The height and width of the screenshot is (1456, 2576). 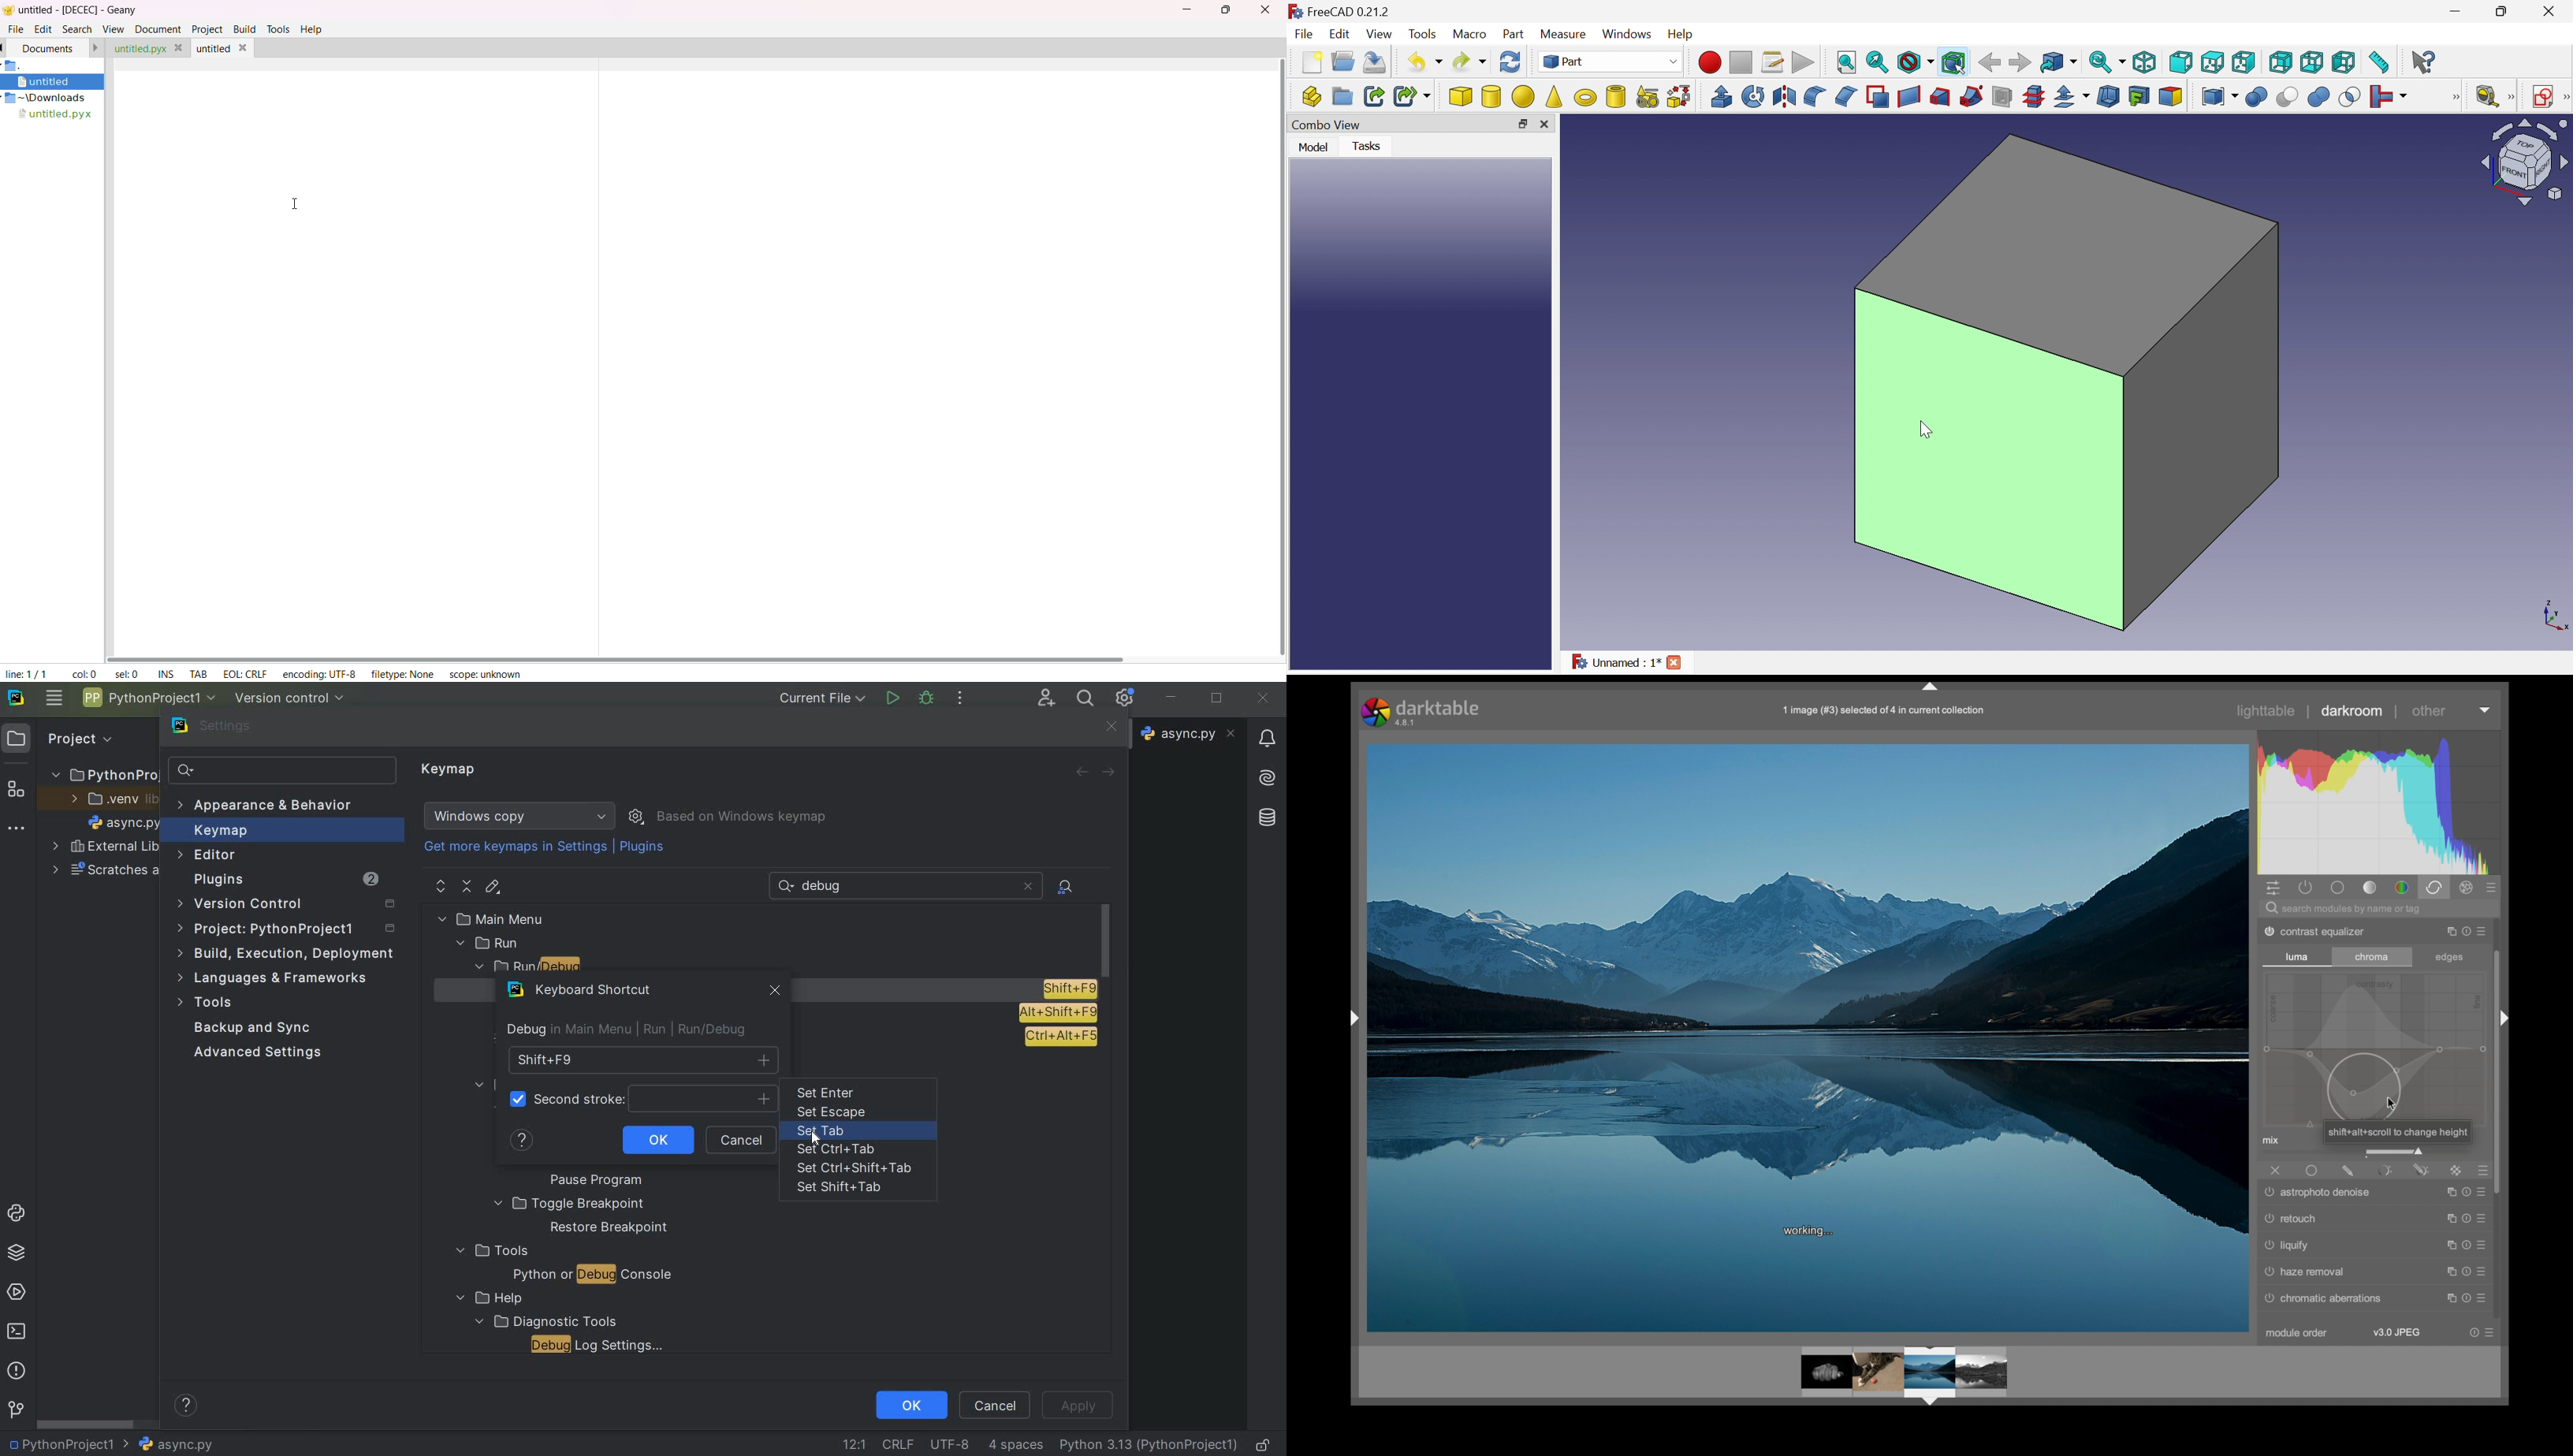 What do you see at coordinates (15, 1369) in the screenshot?
I see `problems` at bounding box center [15, 1369].